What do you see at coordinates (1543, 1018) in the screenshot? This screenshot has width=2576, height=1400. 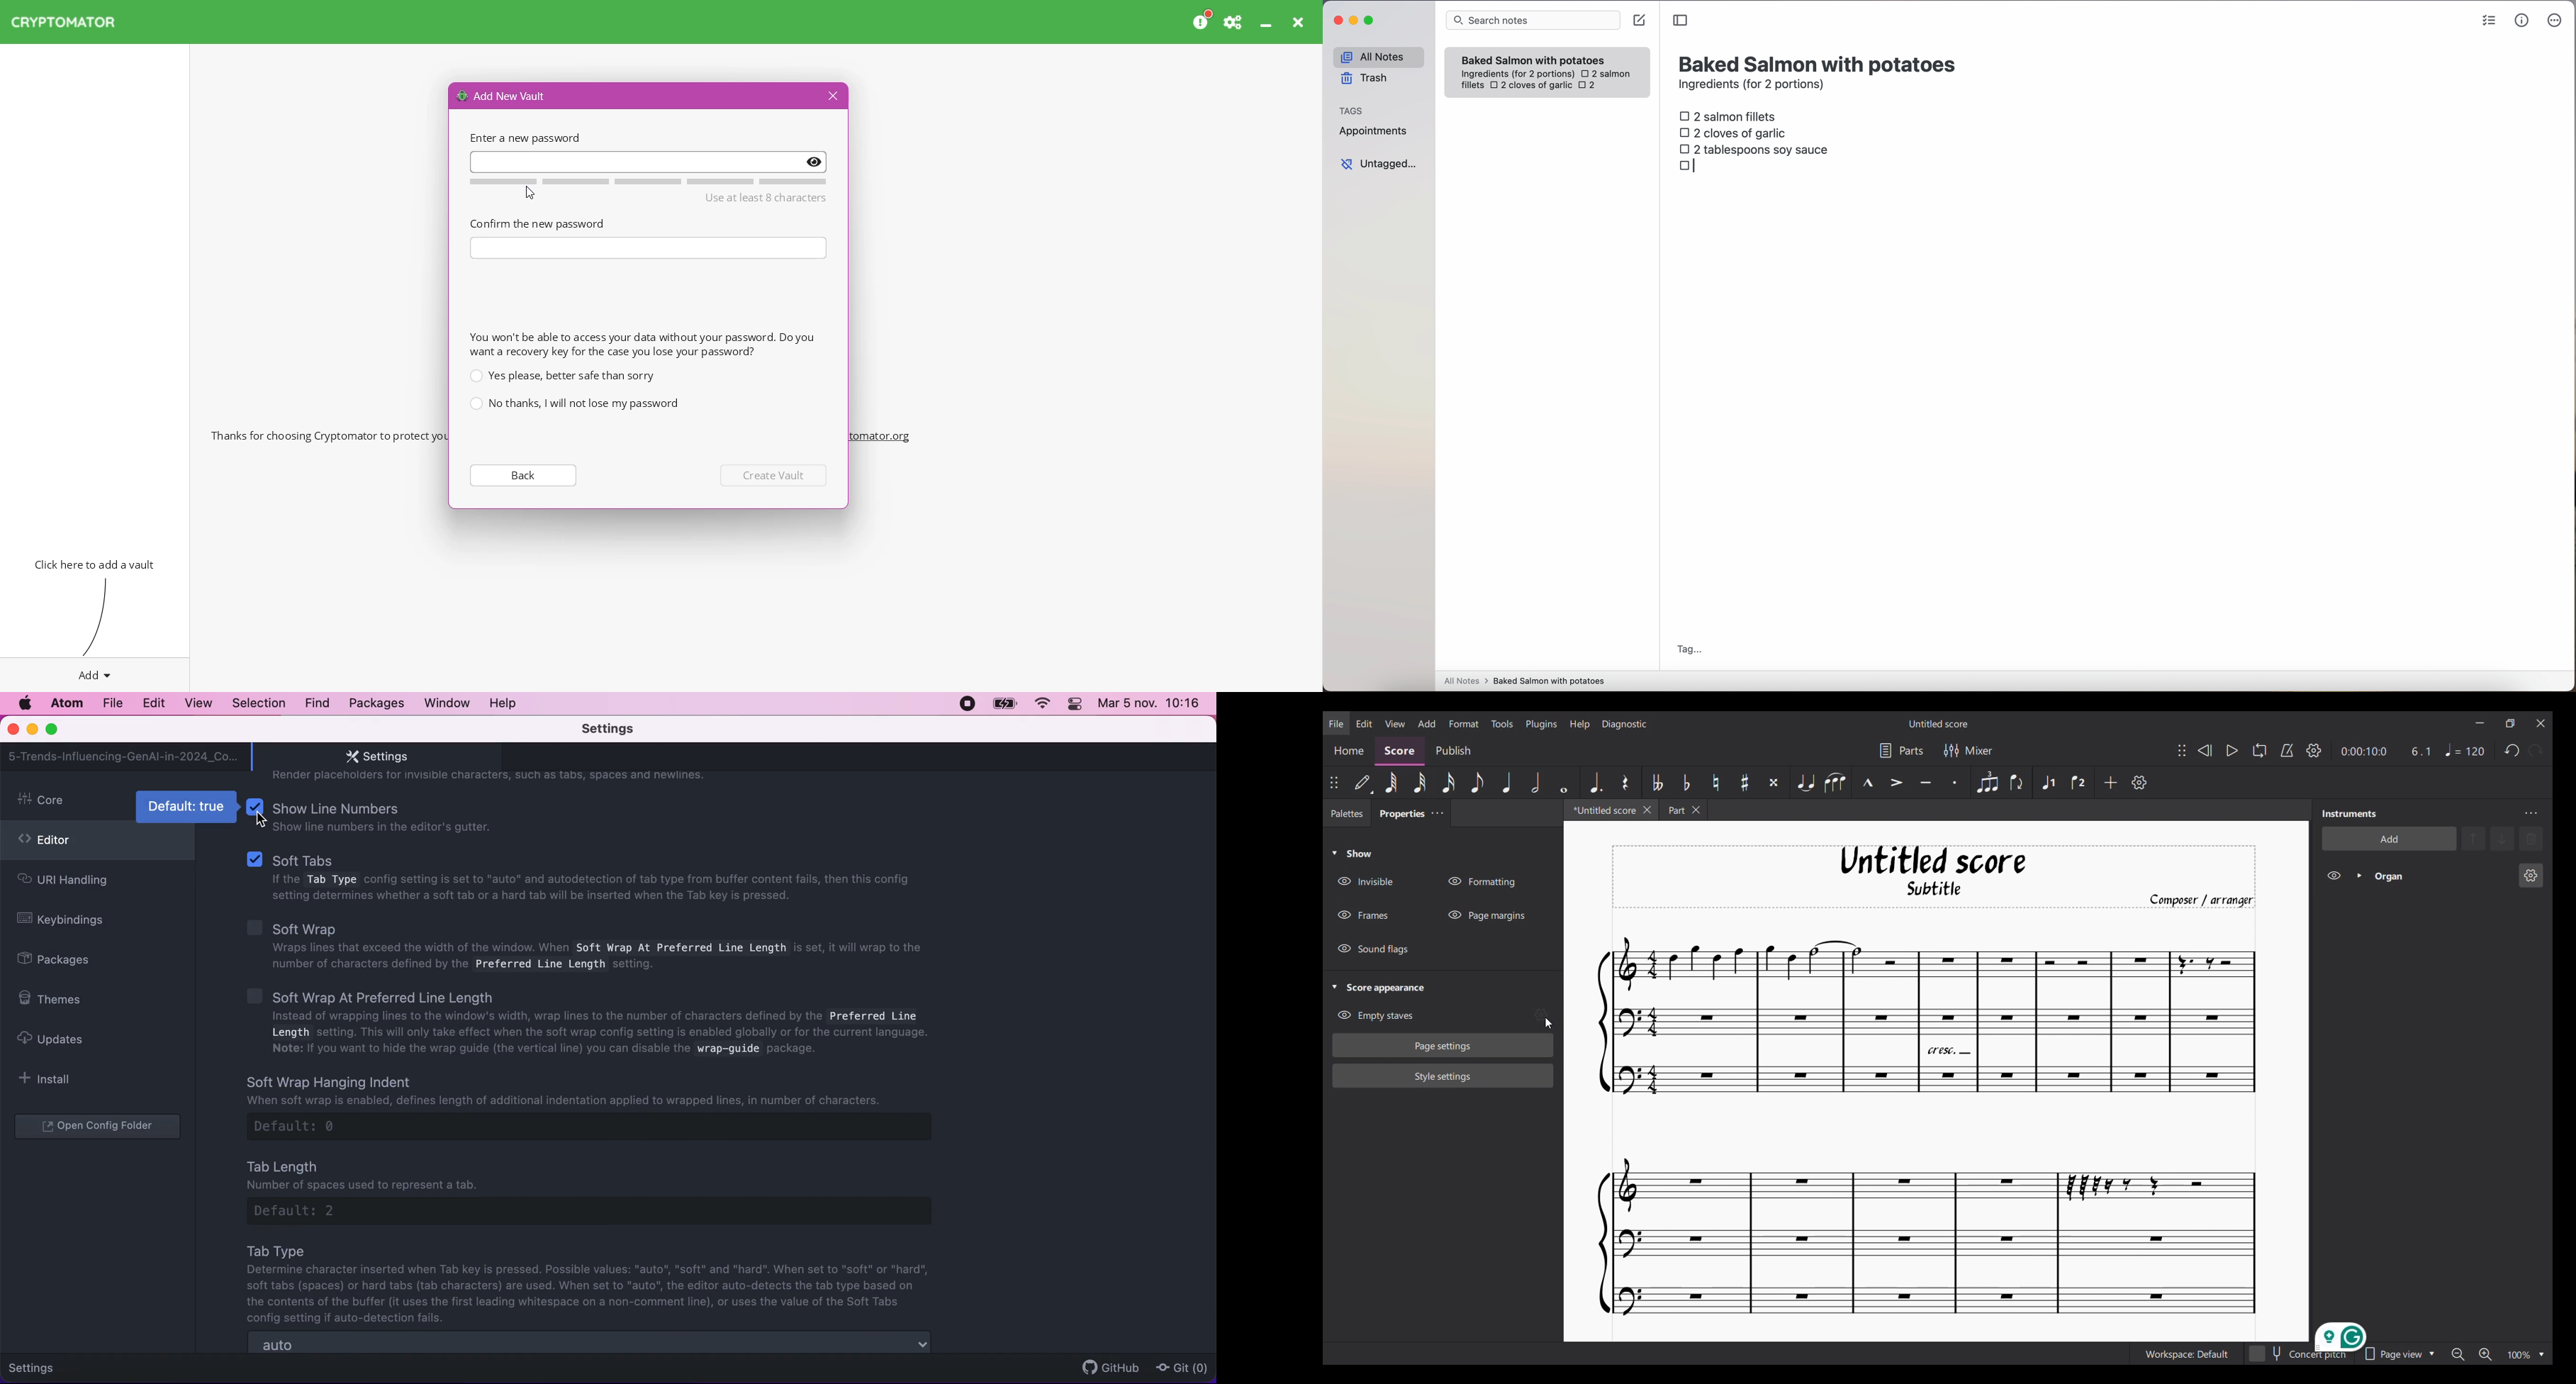 I see `cursor` at bounding box center [1543, 1018].